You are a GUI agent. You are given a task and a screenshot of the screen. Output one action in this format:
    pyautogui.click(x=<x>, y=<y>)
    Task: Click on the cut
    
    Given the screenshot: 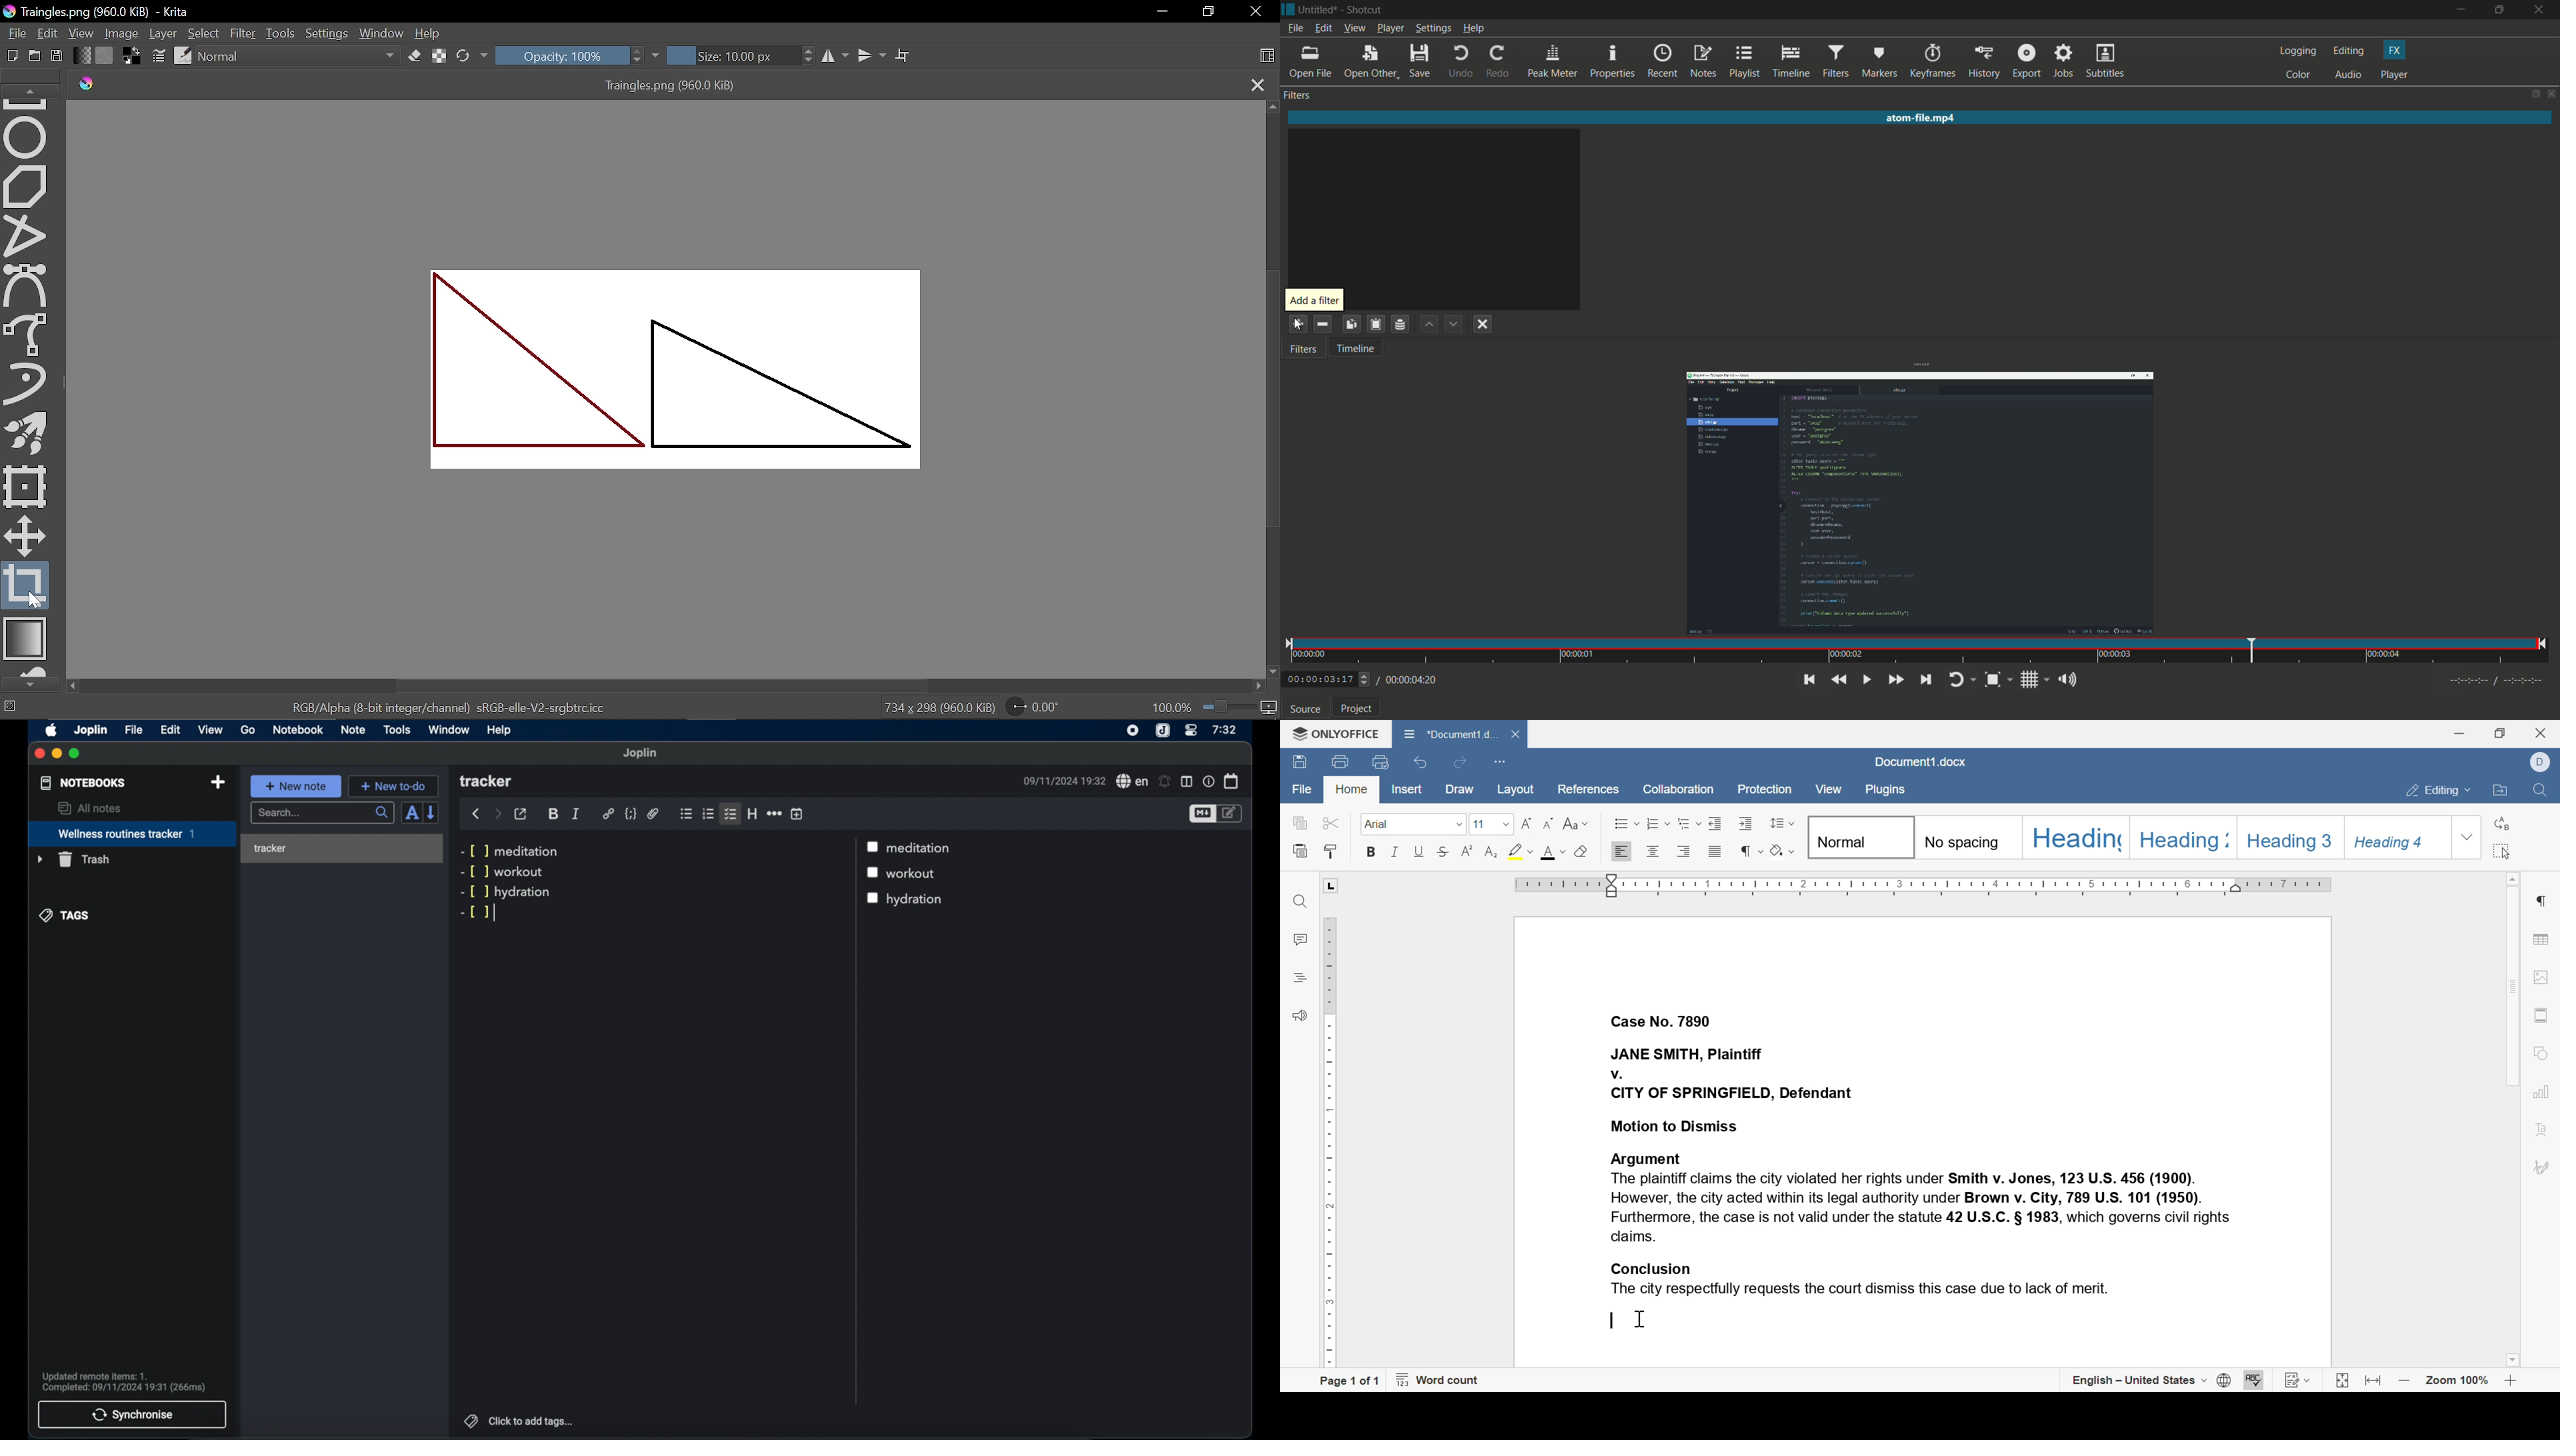 What is the action you would take?
    pyautogui.click(x=1330, y=823)
    